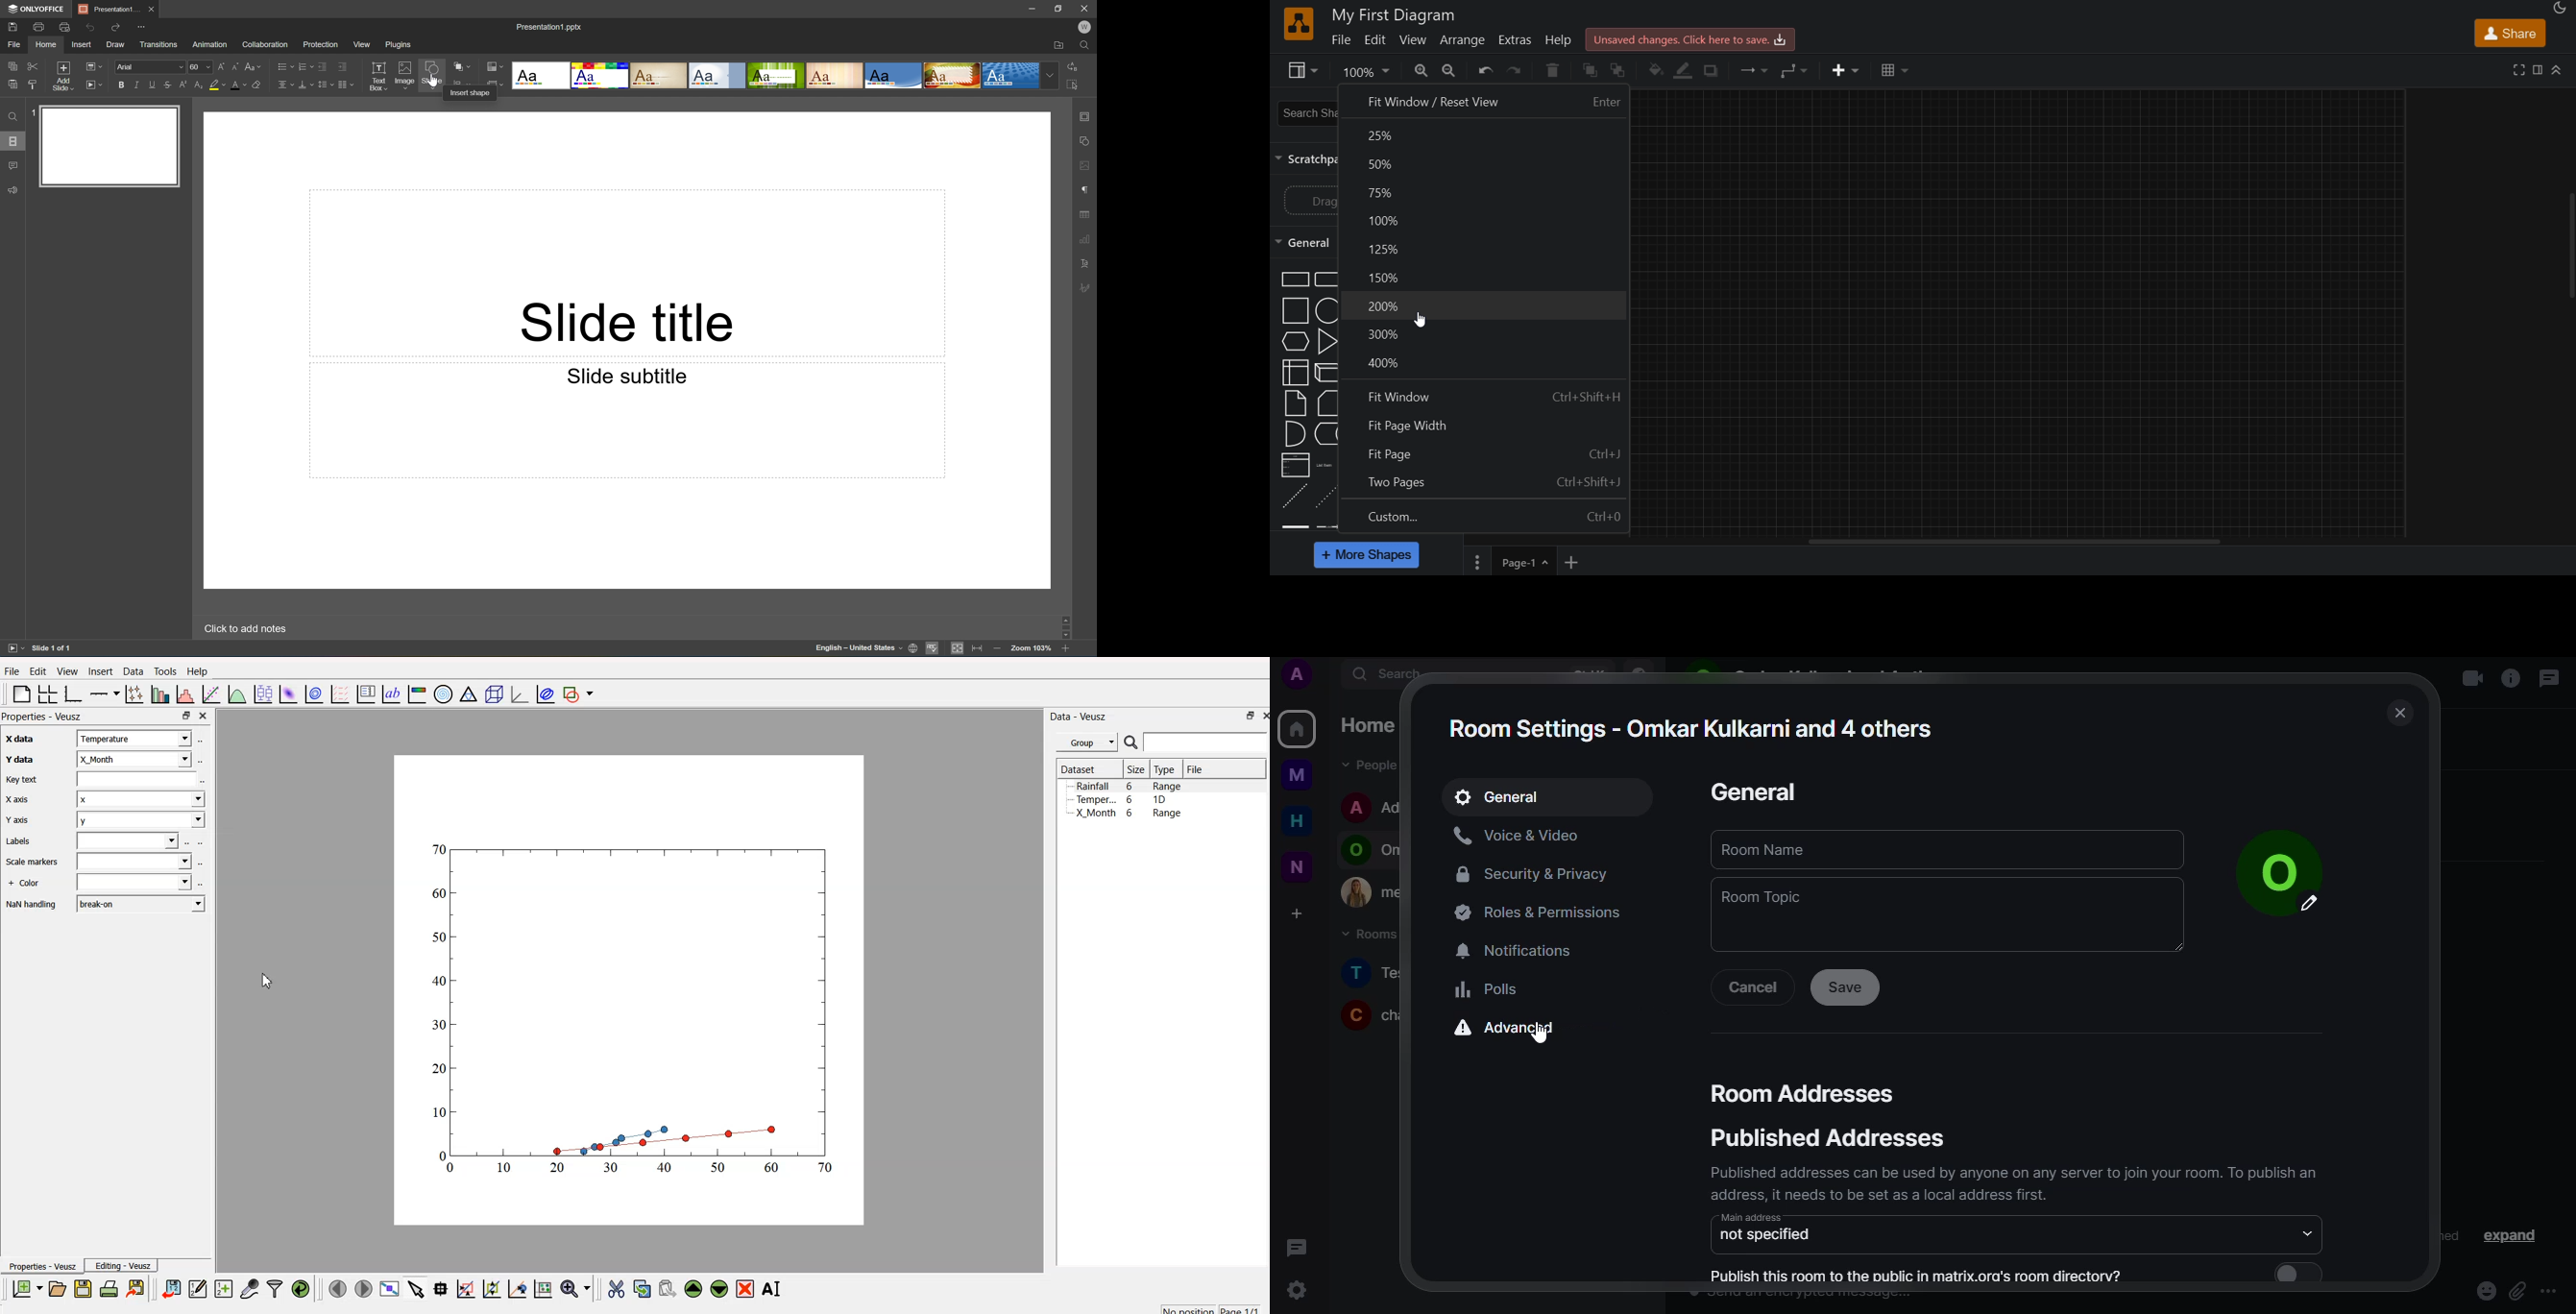  What do you see at coordinates (1490, 221) in the screenshot?
I see `100%` at bounding box center [1490, 221].